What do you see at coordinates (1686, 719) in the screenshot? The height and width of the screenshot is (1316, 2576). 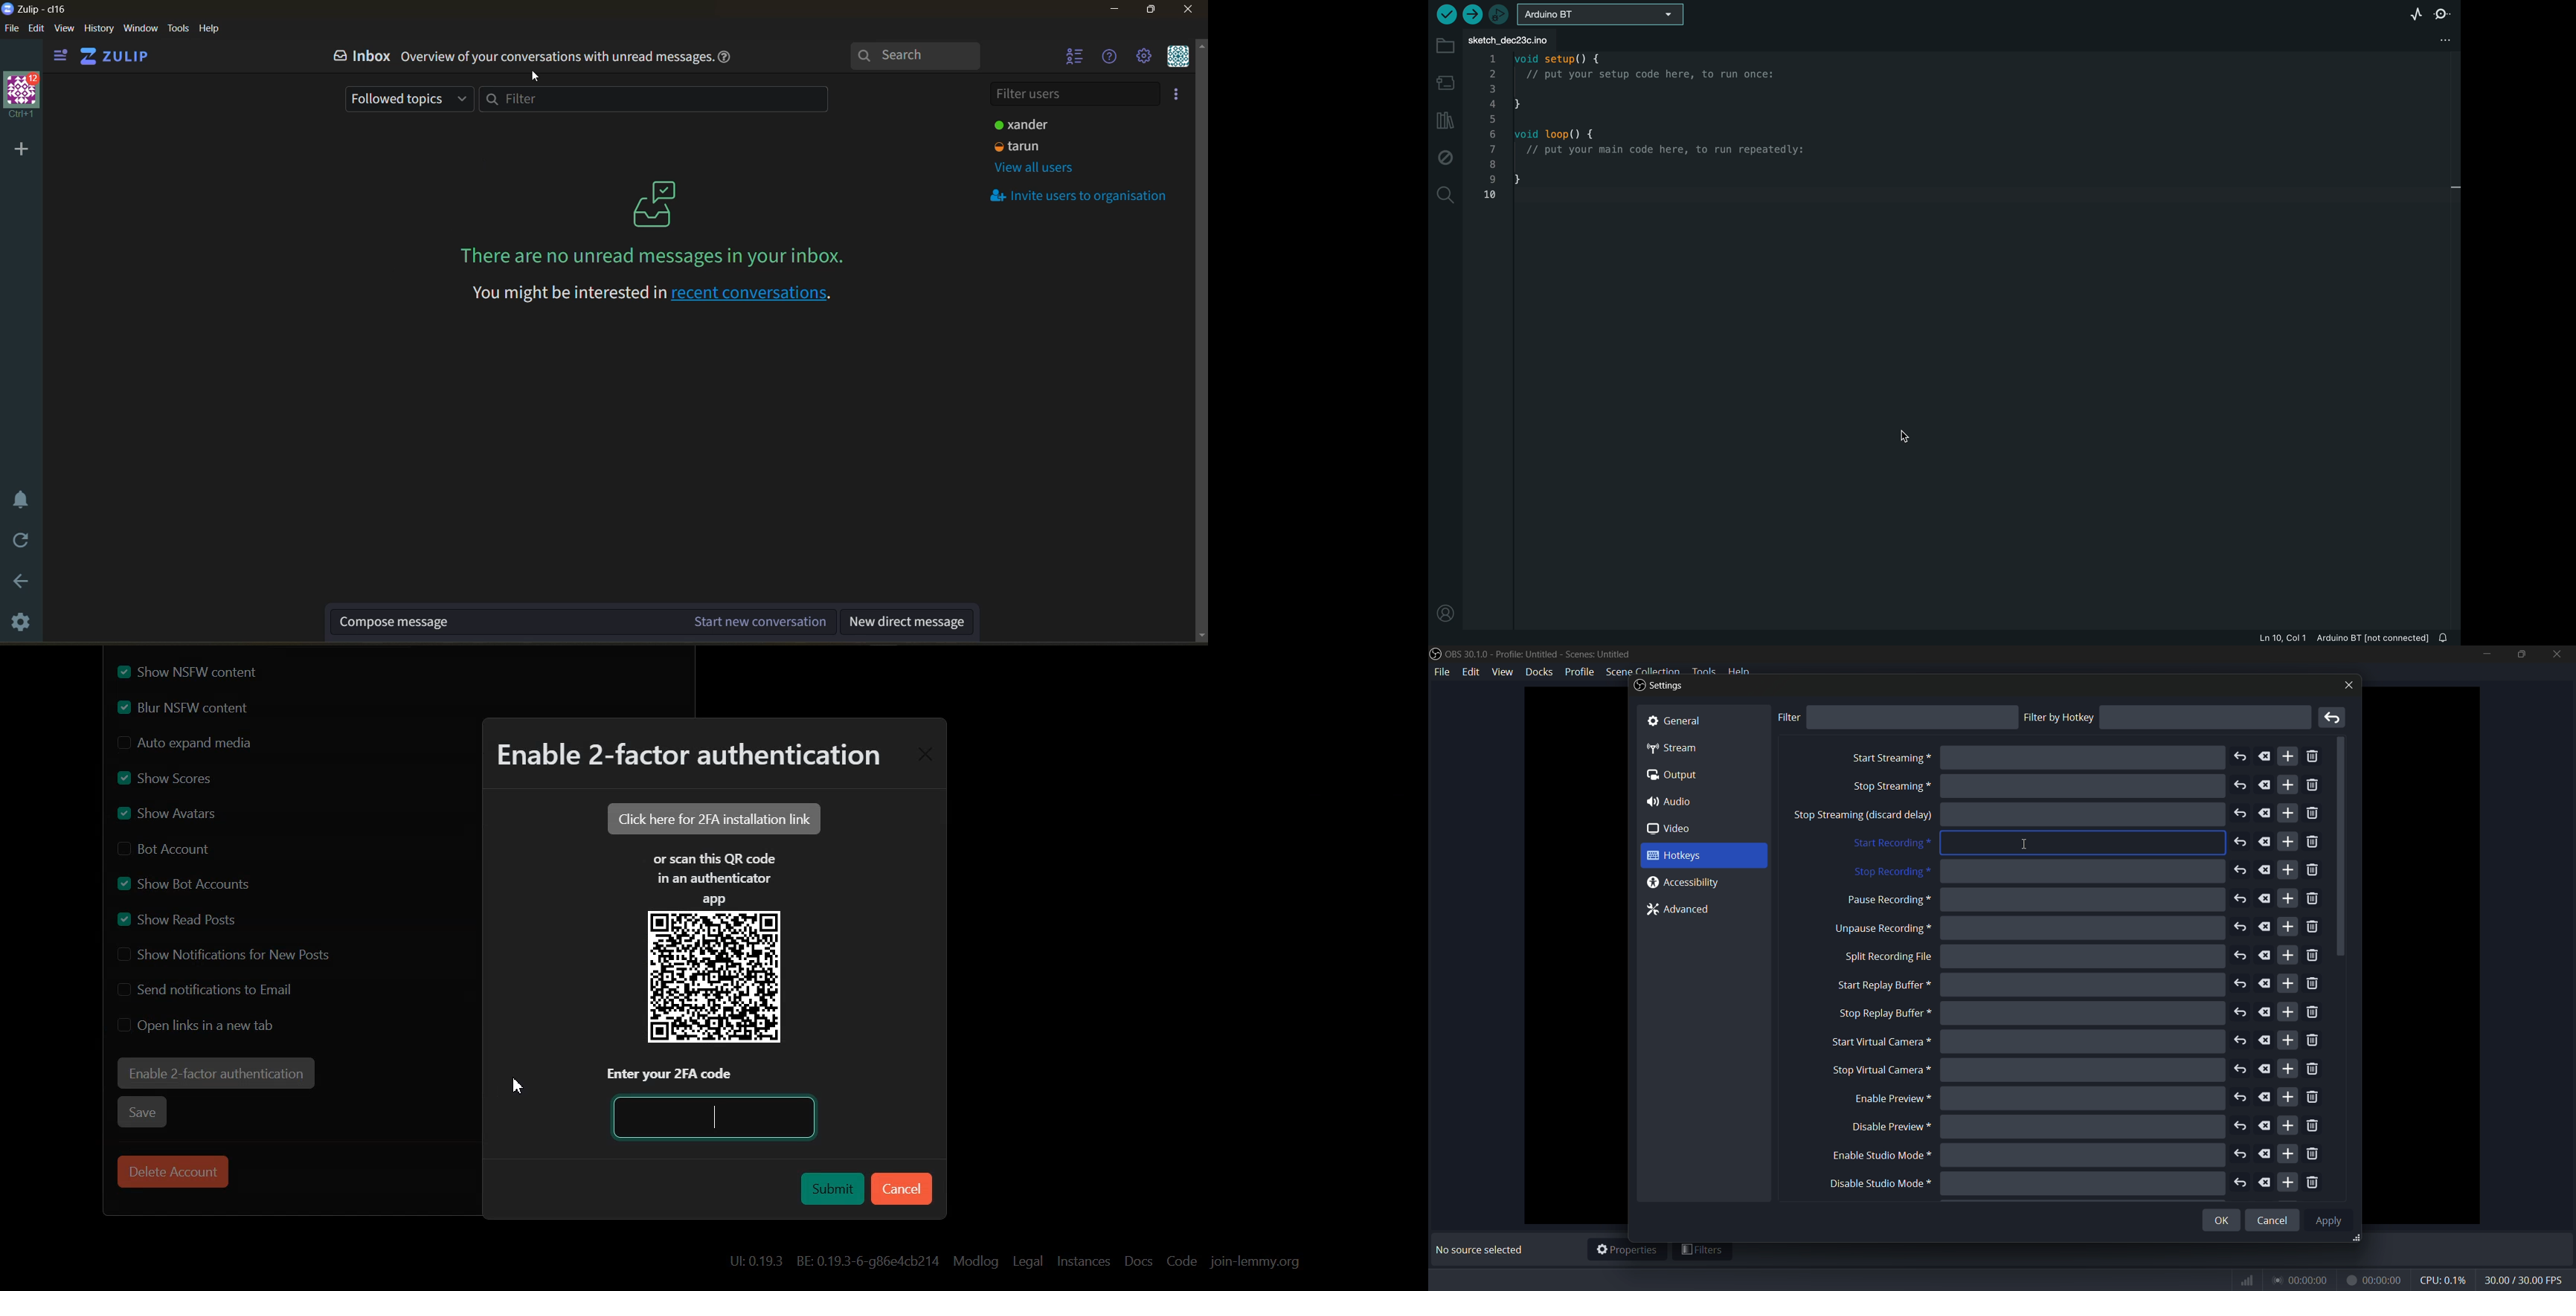 I see `& General` at bounding box center [1686, 719].